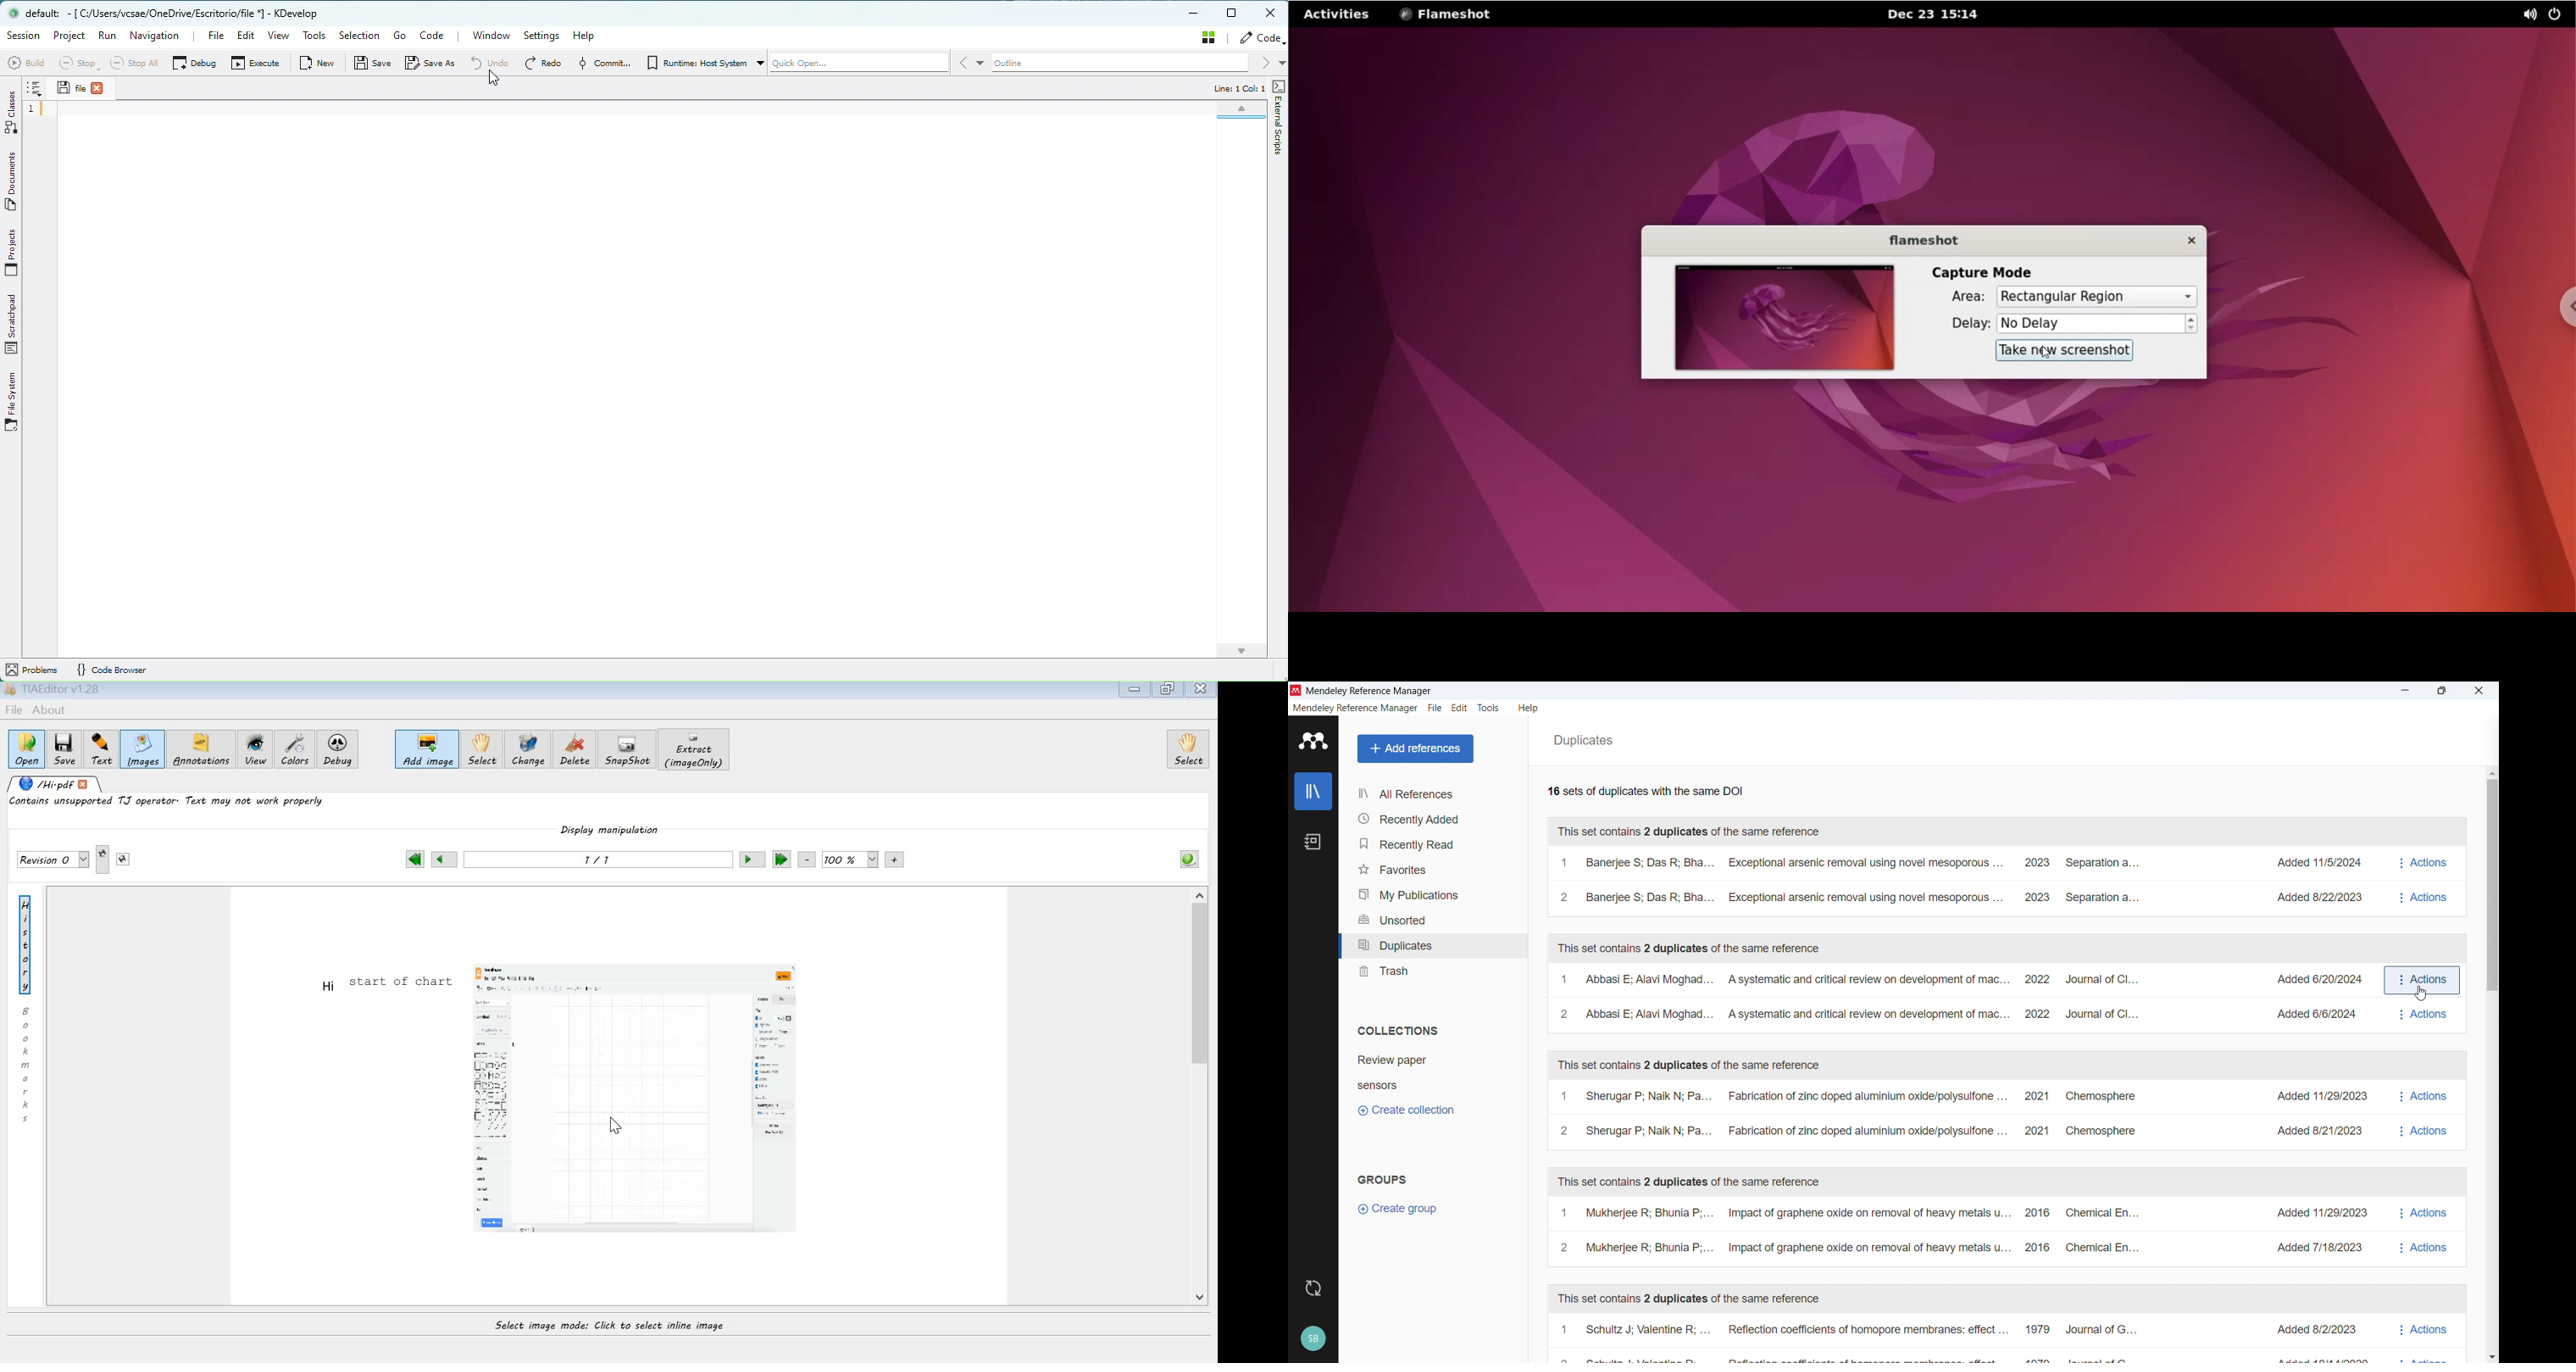 Image resolution: width=2576 pixels, height=1372 pixels. Describe the element at coordinates (1210, 36) in the screenshot. I see `` at that location.